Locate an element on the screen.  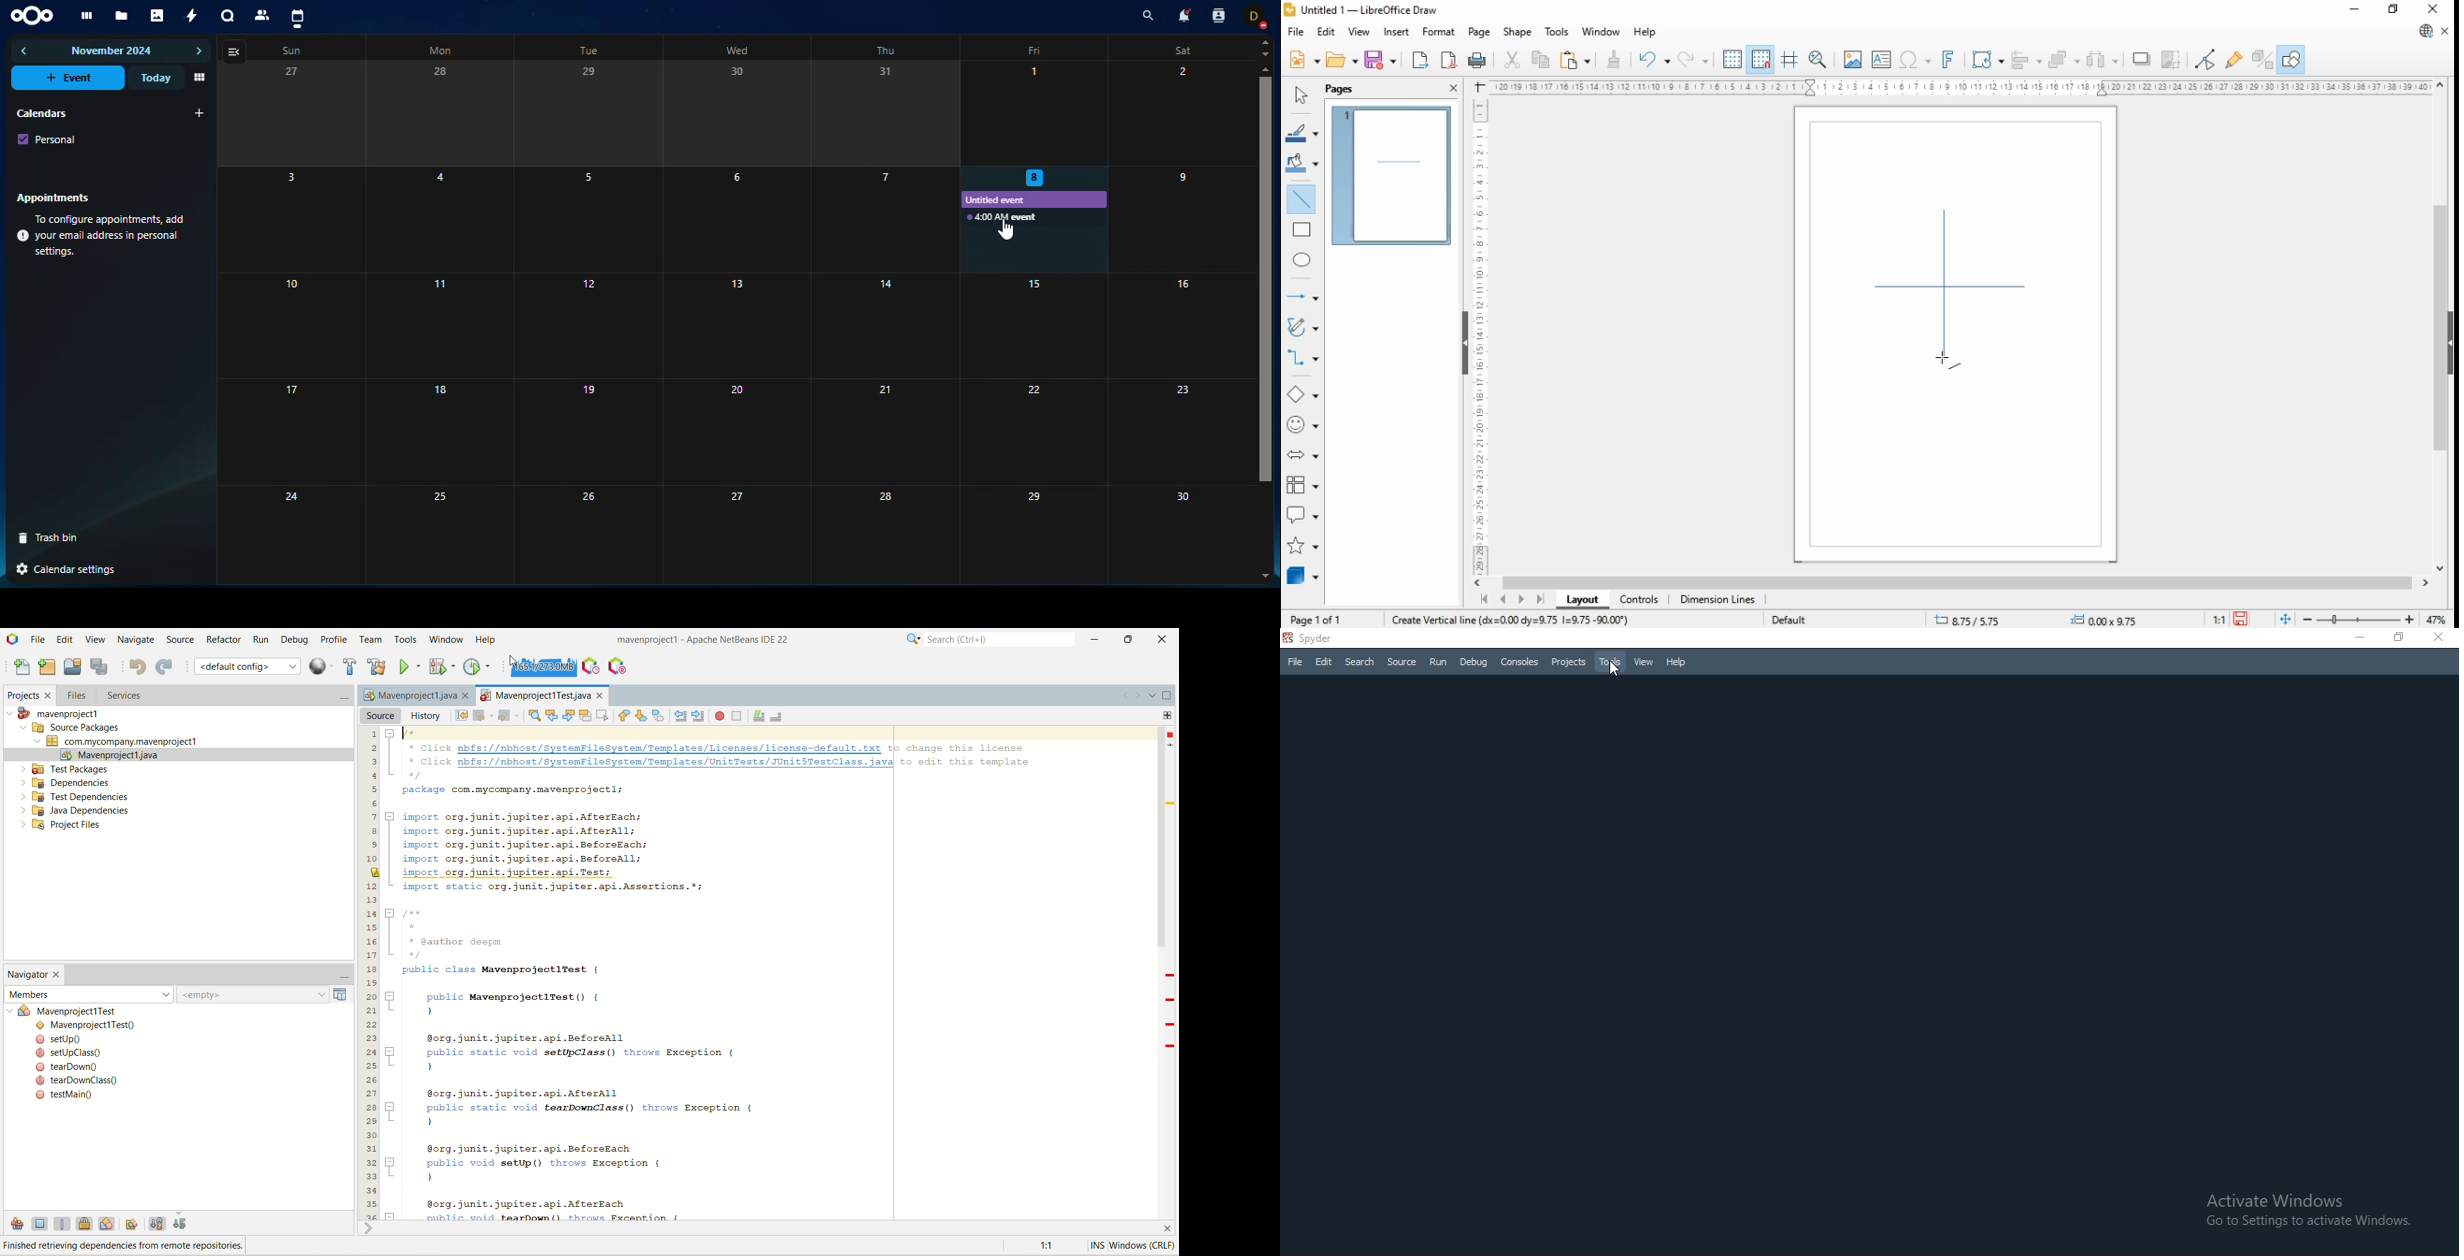
thu is located at coordinates (886, 52).